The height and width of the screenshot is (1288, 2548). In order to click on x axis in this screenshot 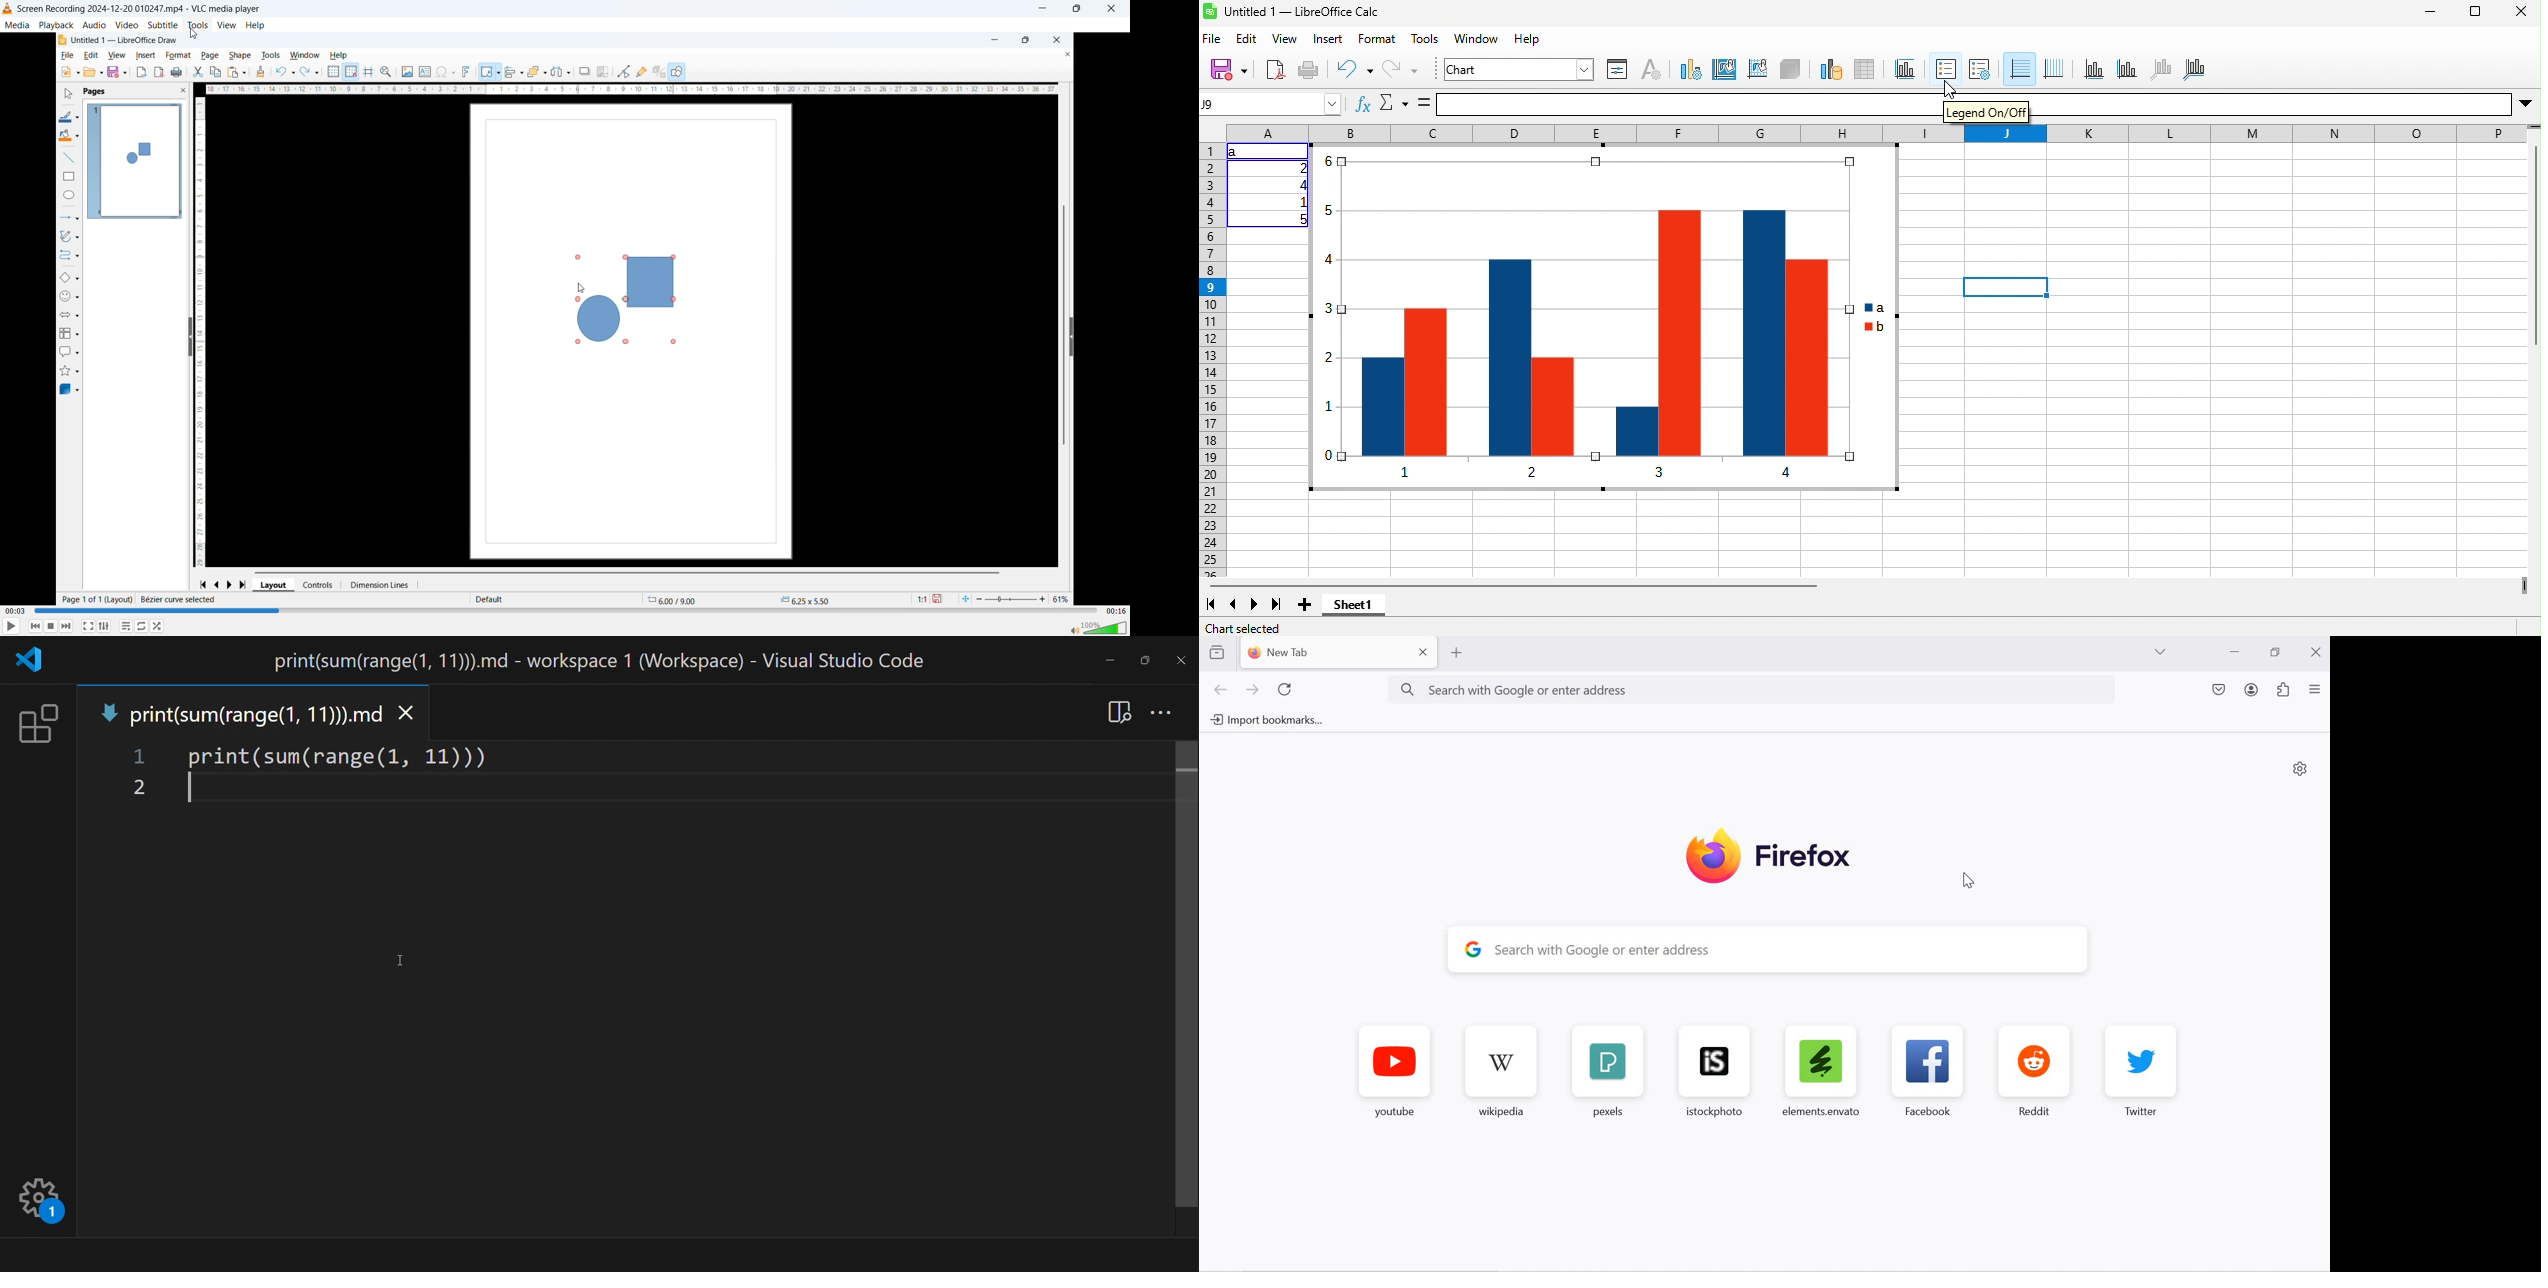, I will do `click(2095, 70)`.